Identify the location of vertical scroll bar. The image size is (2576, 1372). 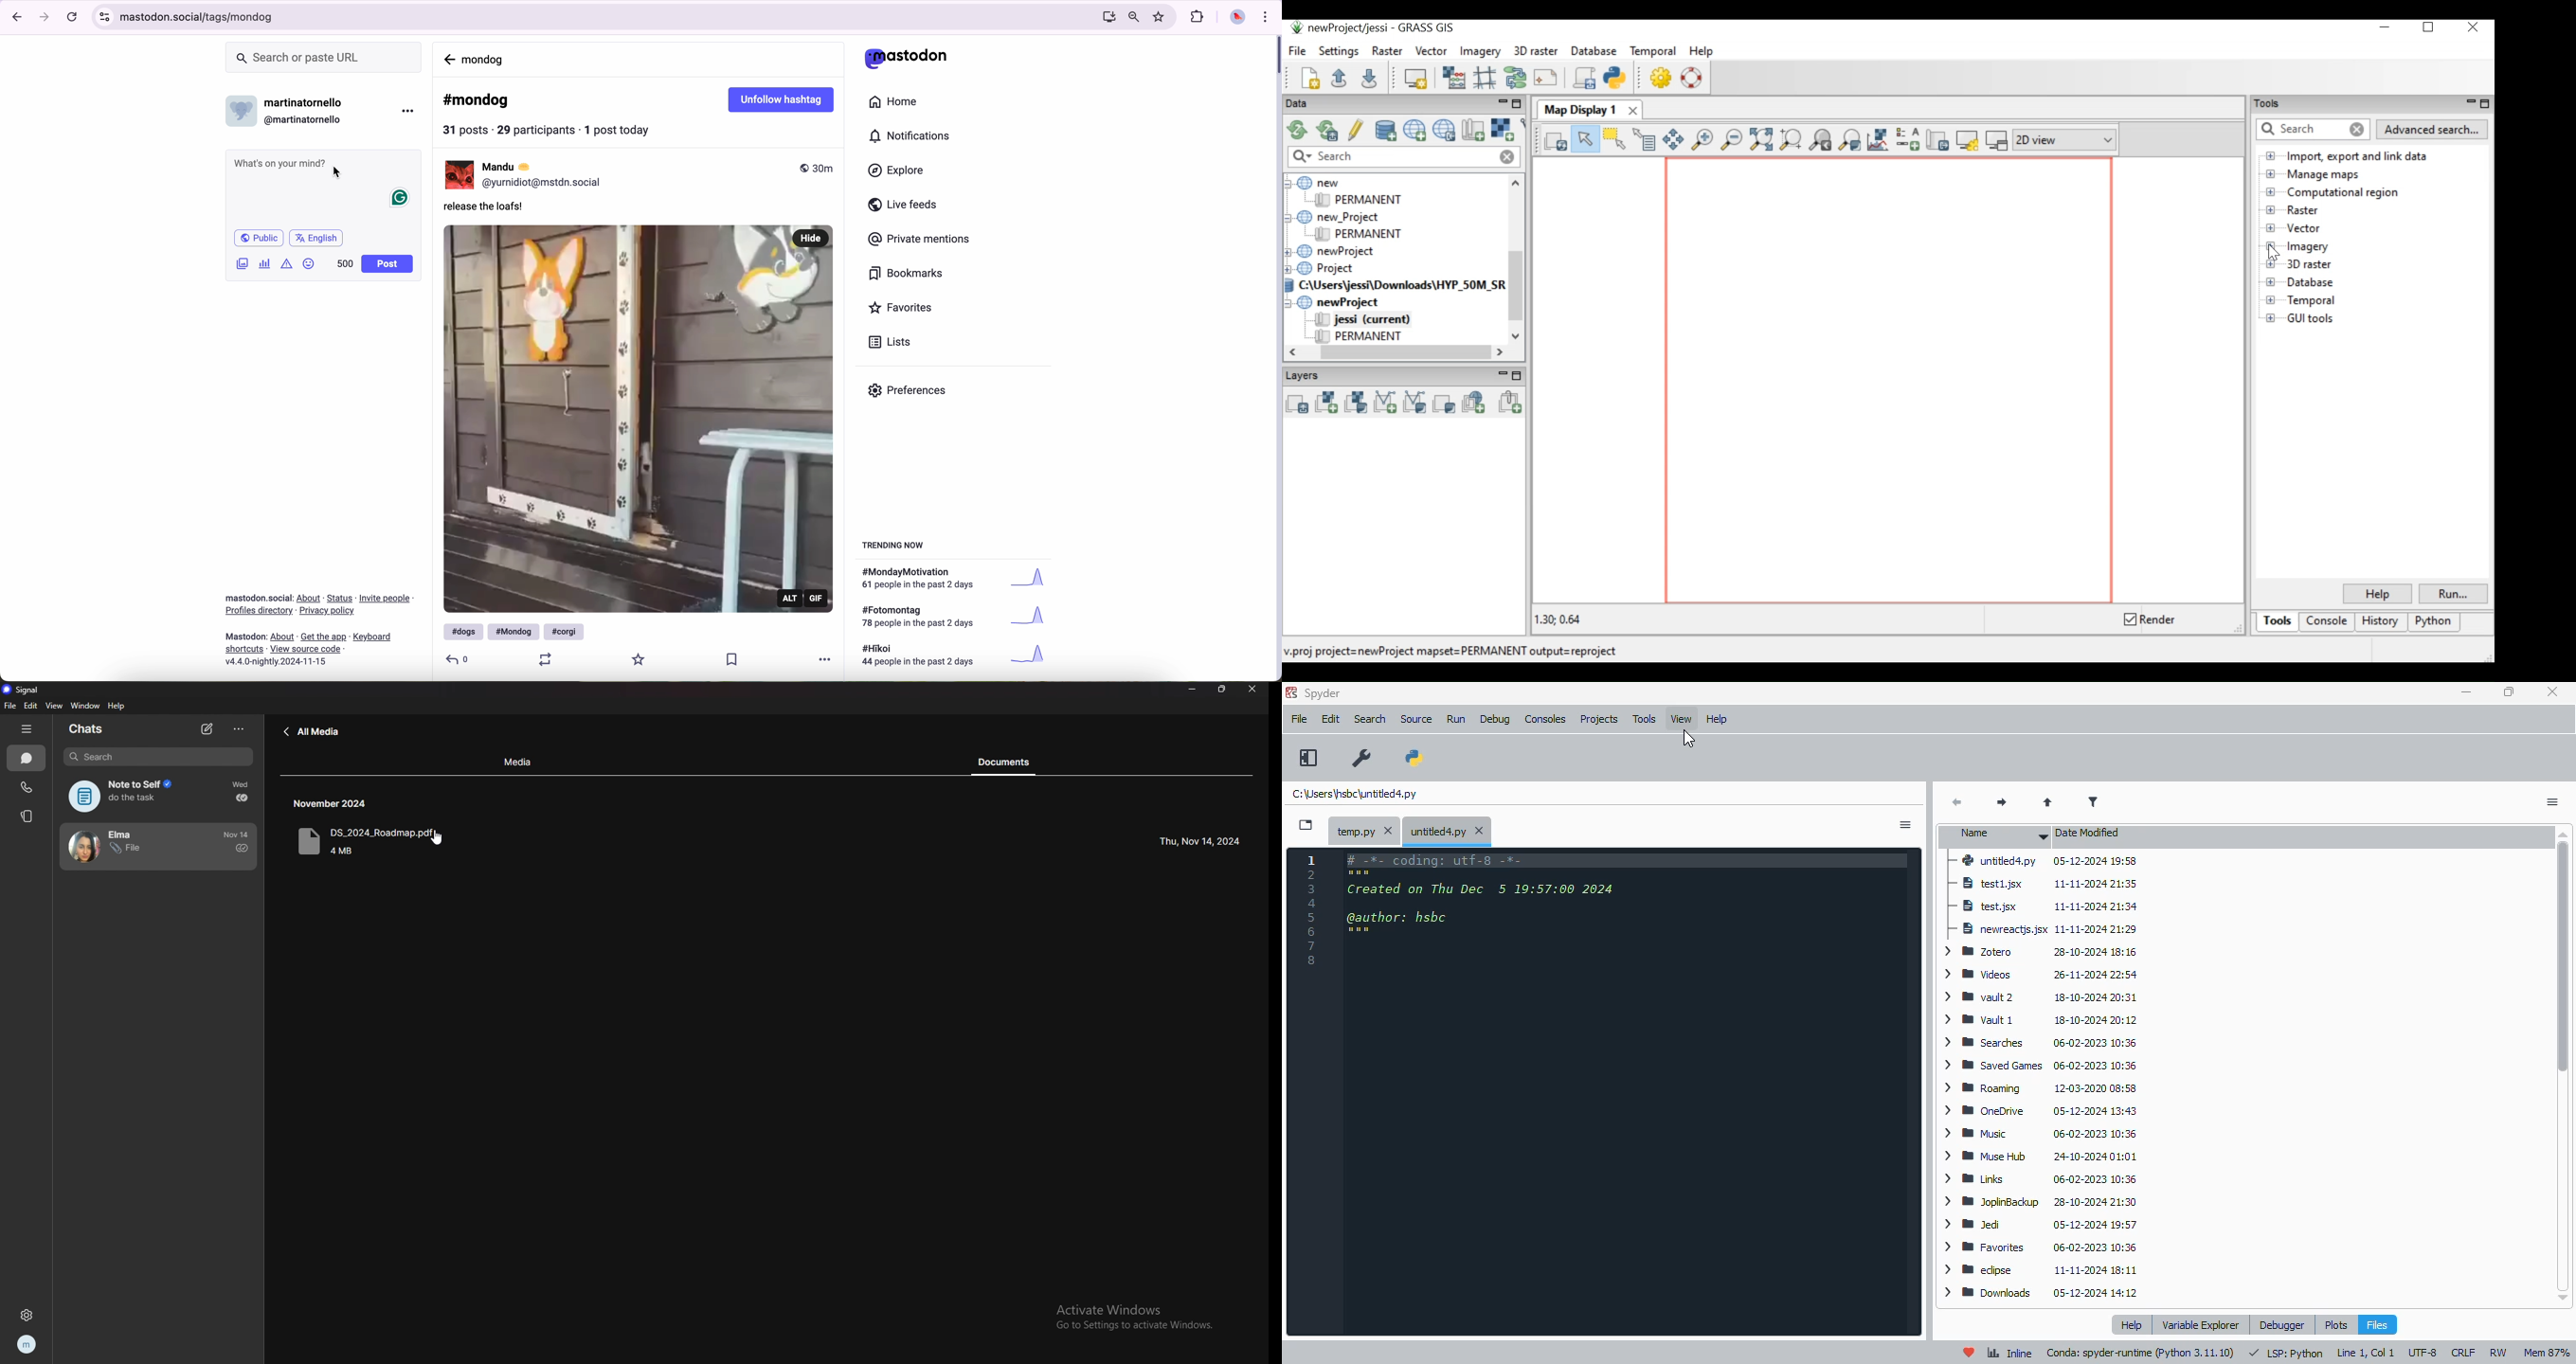
(2566, 1065).